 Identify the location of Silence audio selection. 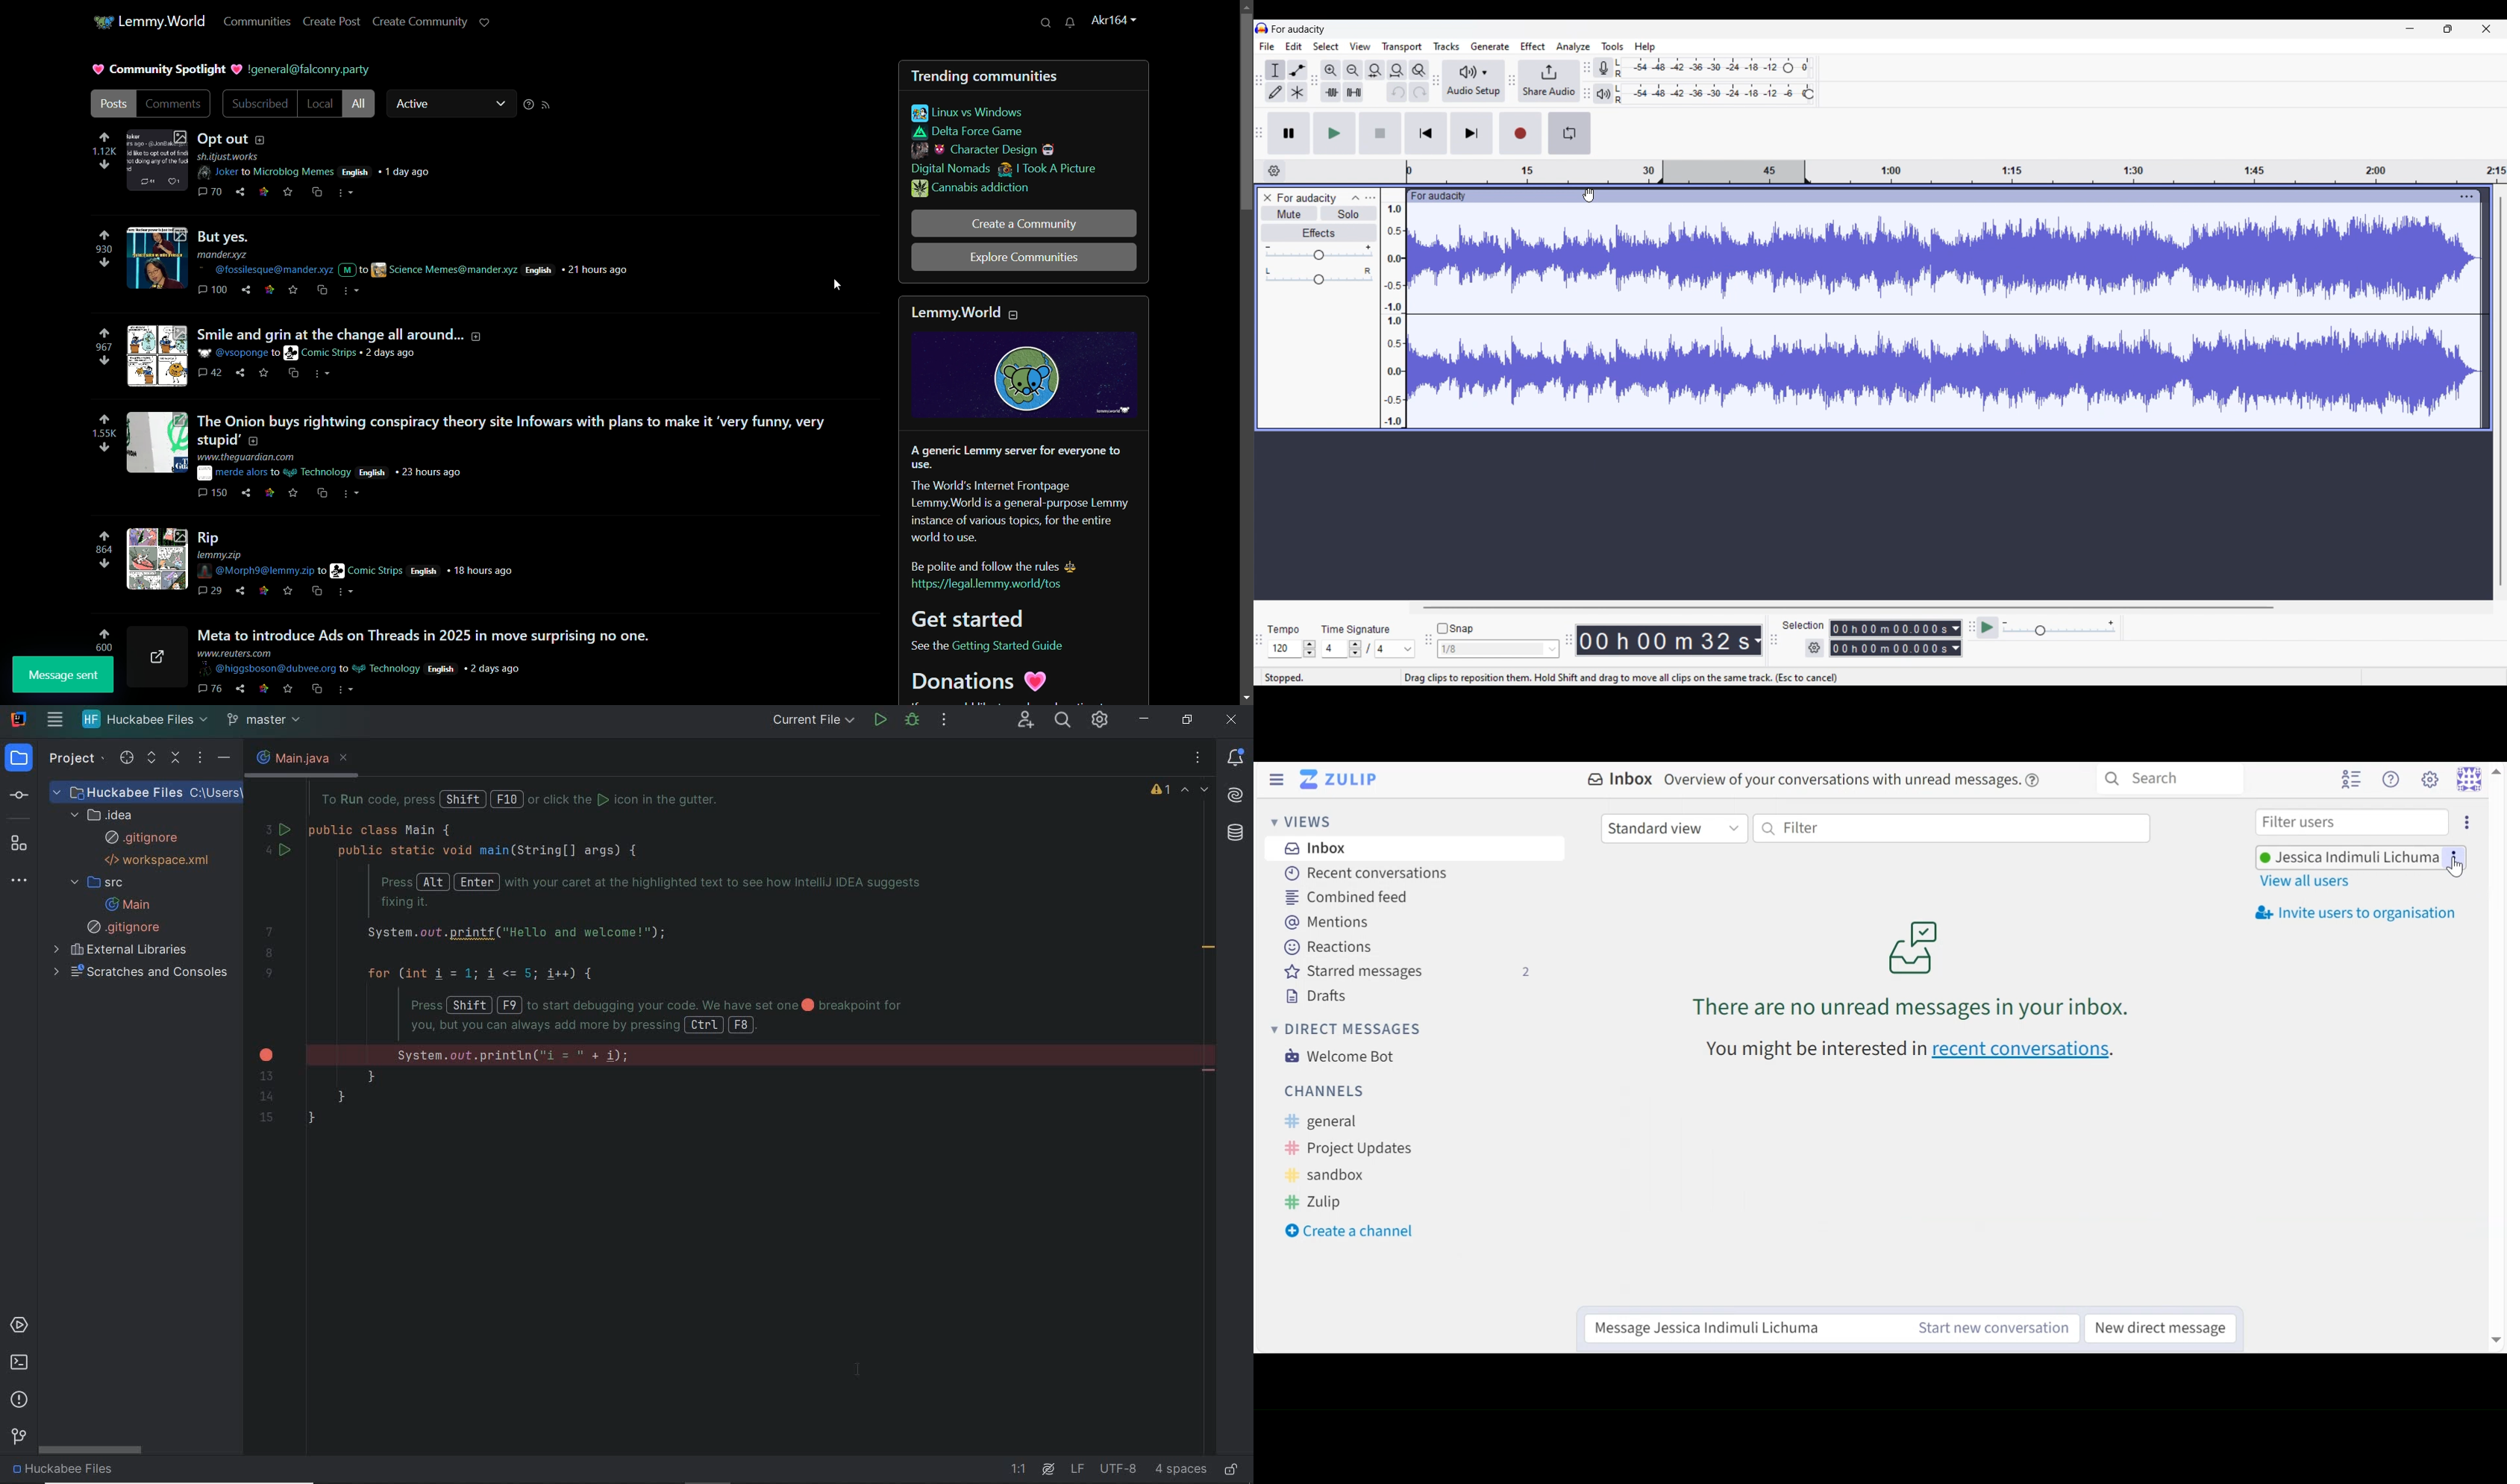
(1353, 92).